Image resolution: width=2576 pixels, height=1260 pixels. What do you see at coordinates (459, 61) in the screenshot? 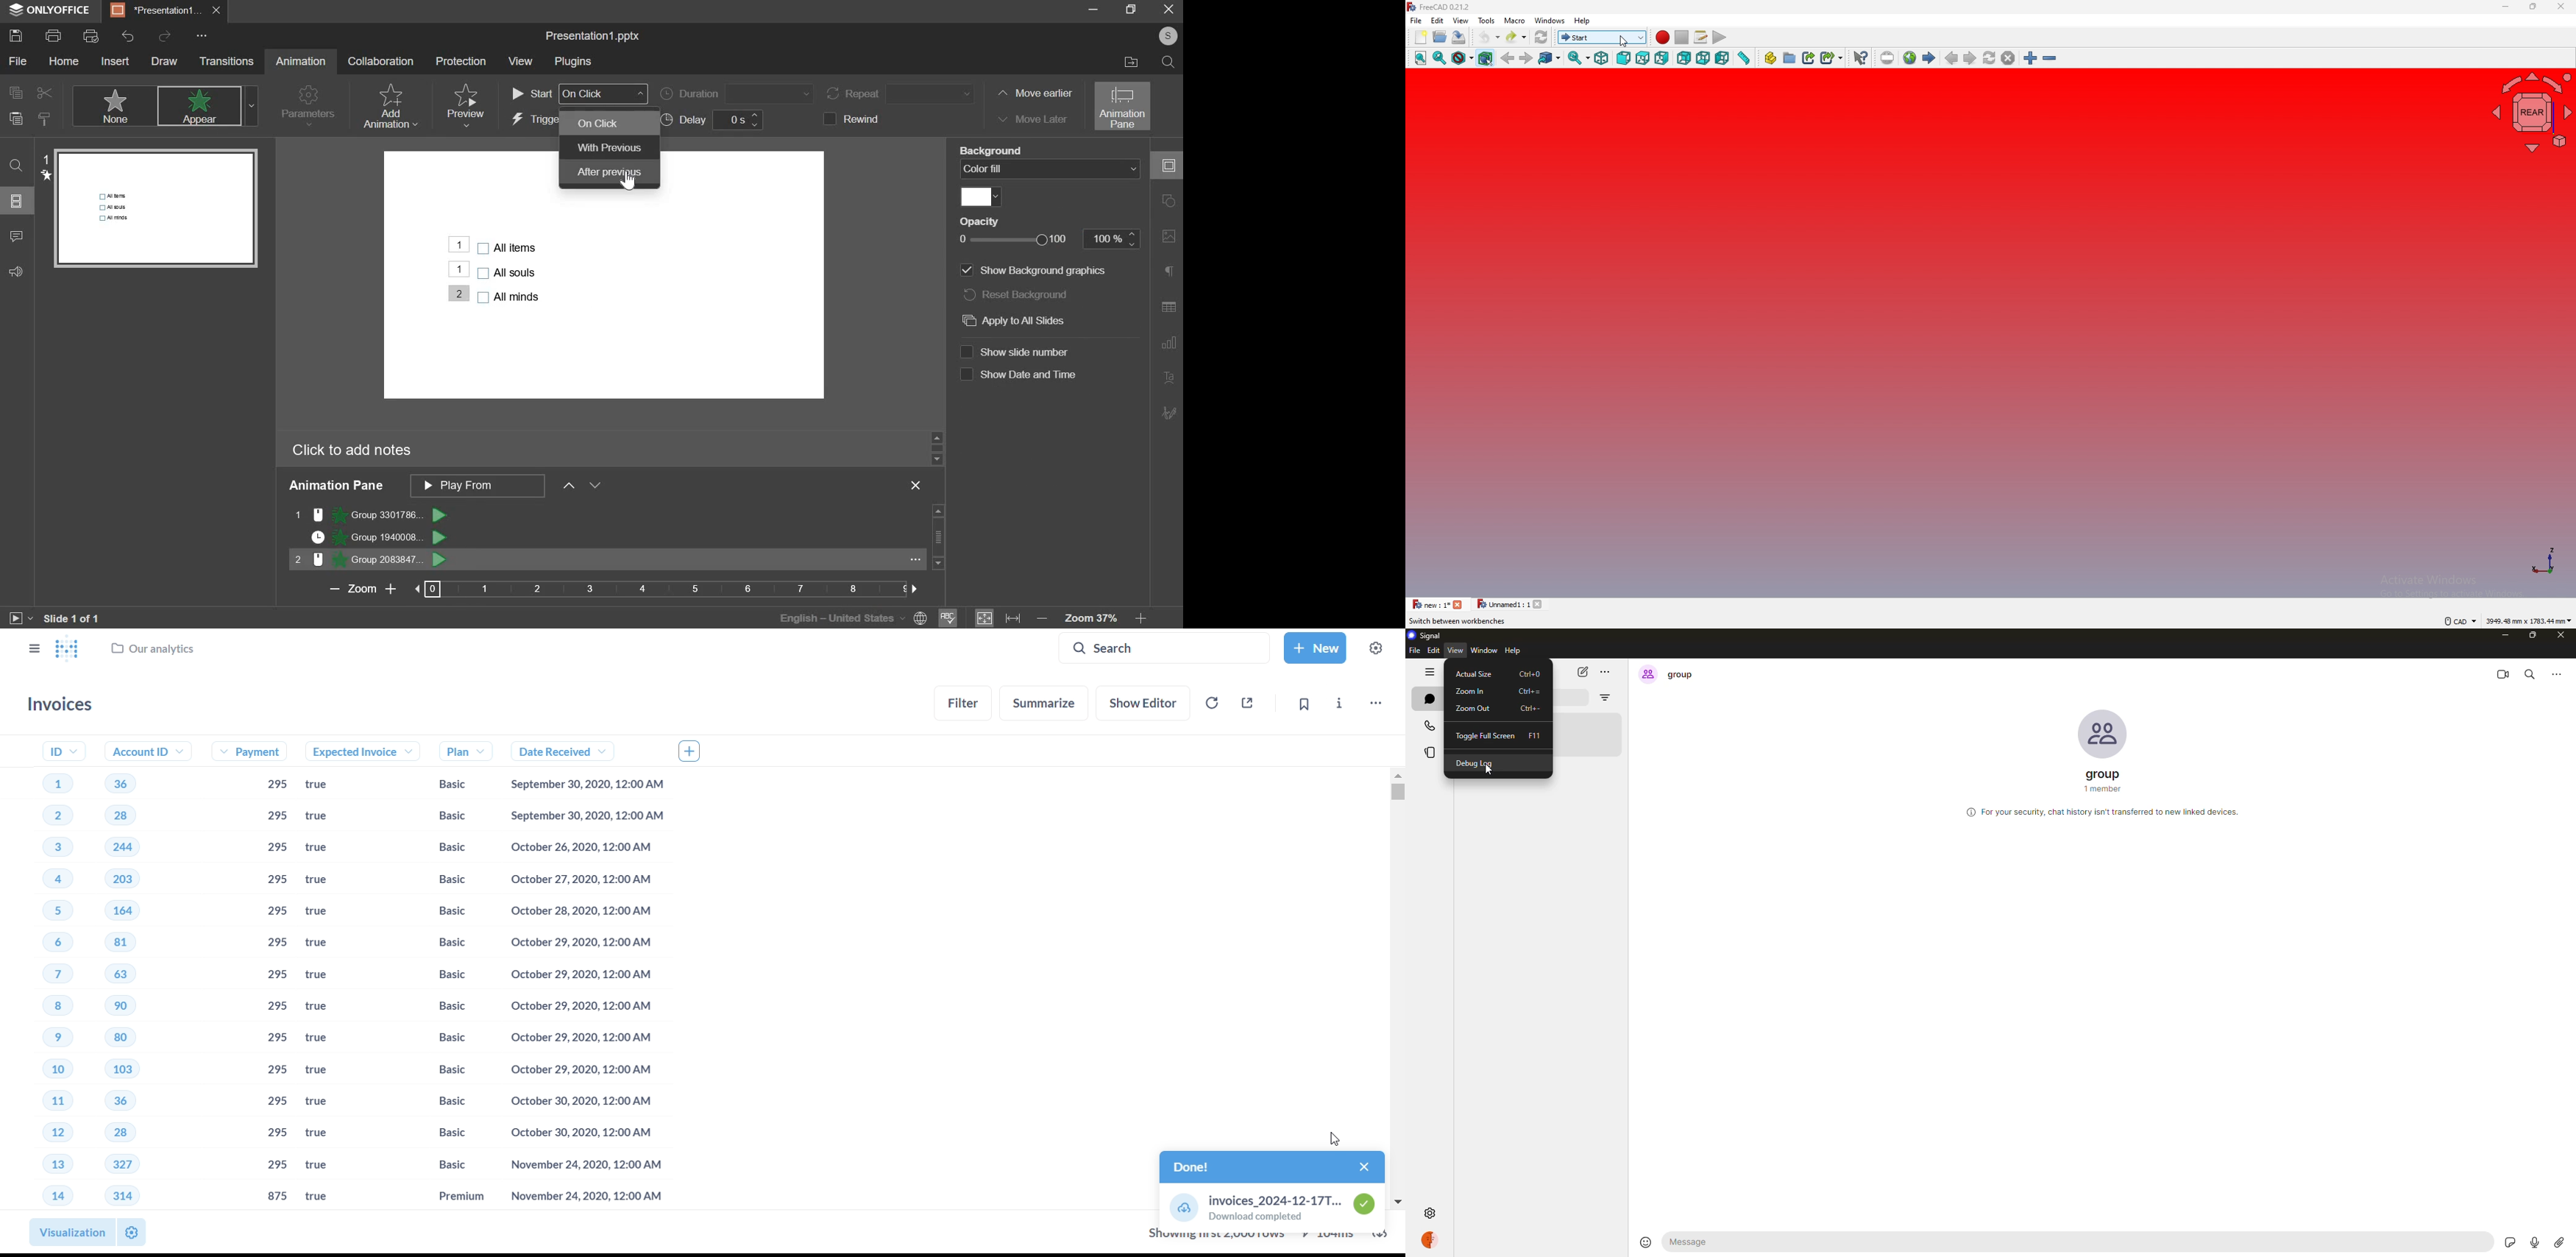
I see `protection` at bounding box center [459, 61].